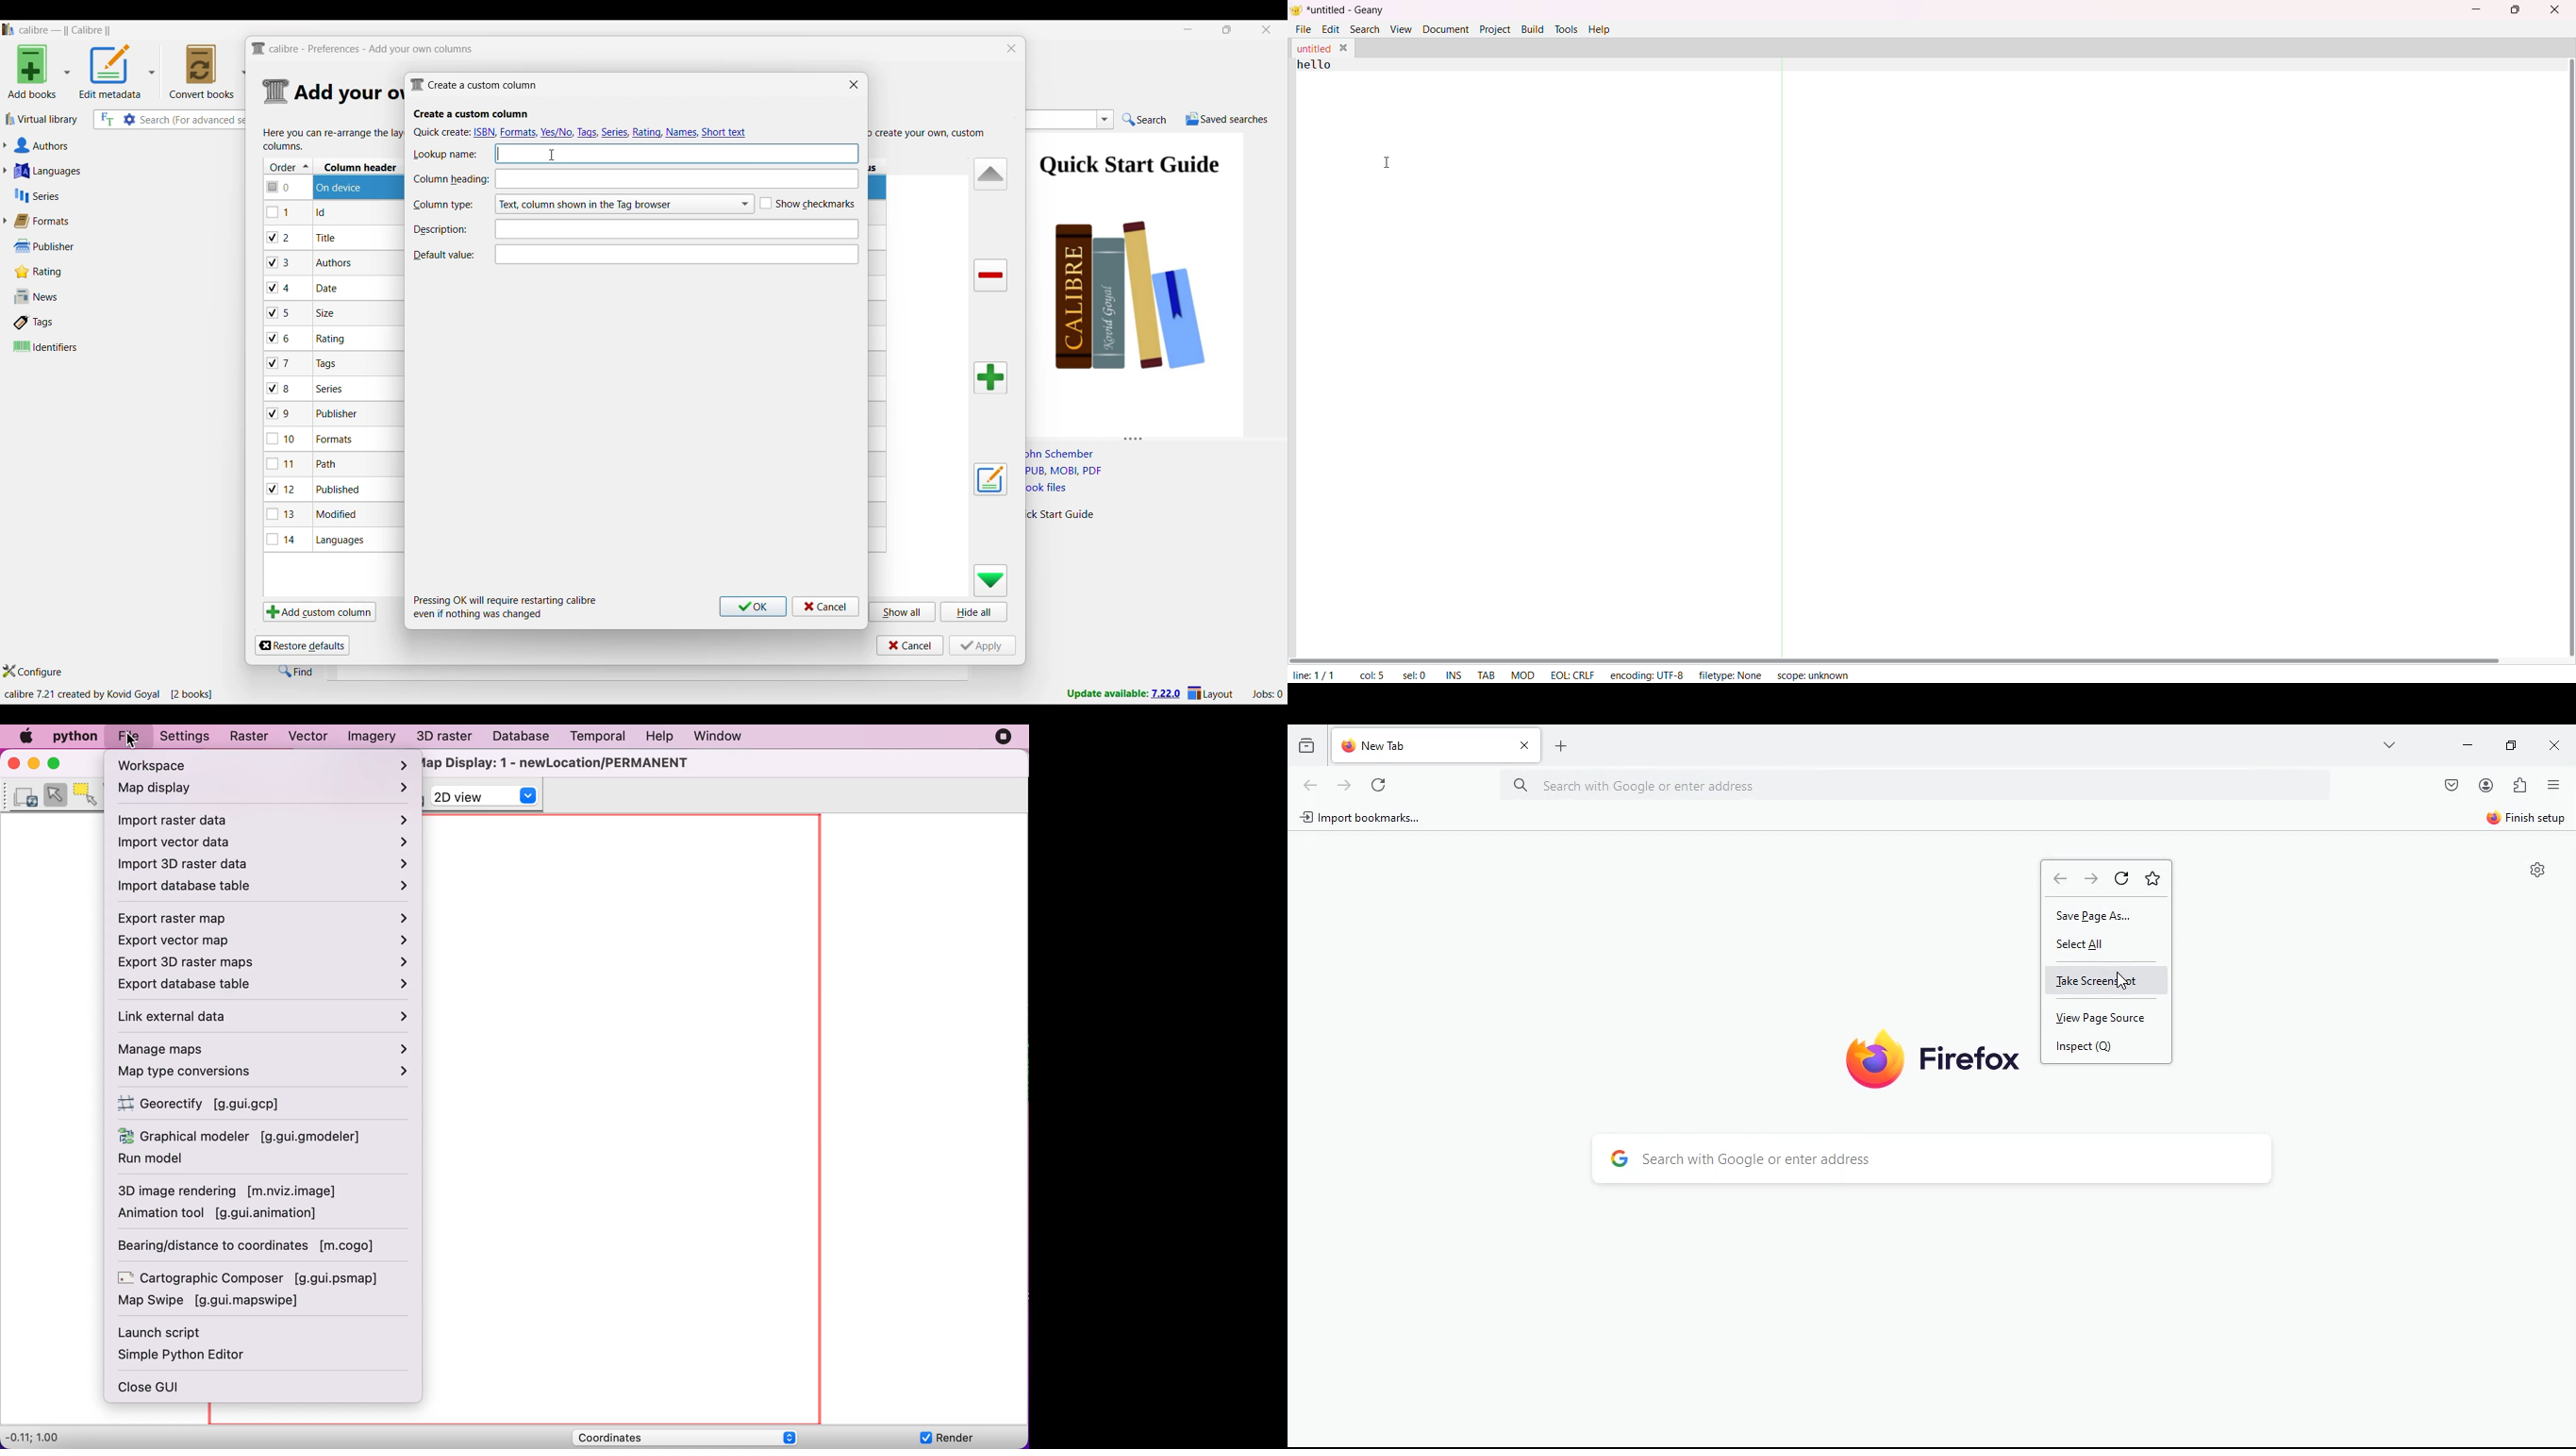 The image size is (2576, 1456). Describe the element at coordinates (991, 580) in the screenshot. I see `Move row down` at that location.